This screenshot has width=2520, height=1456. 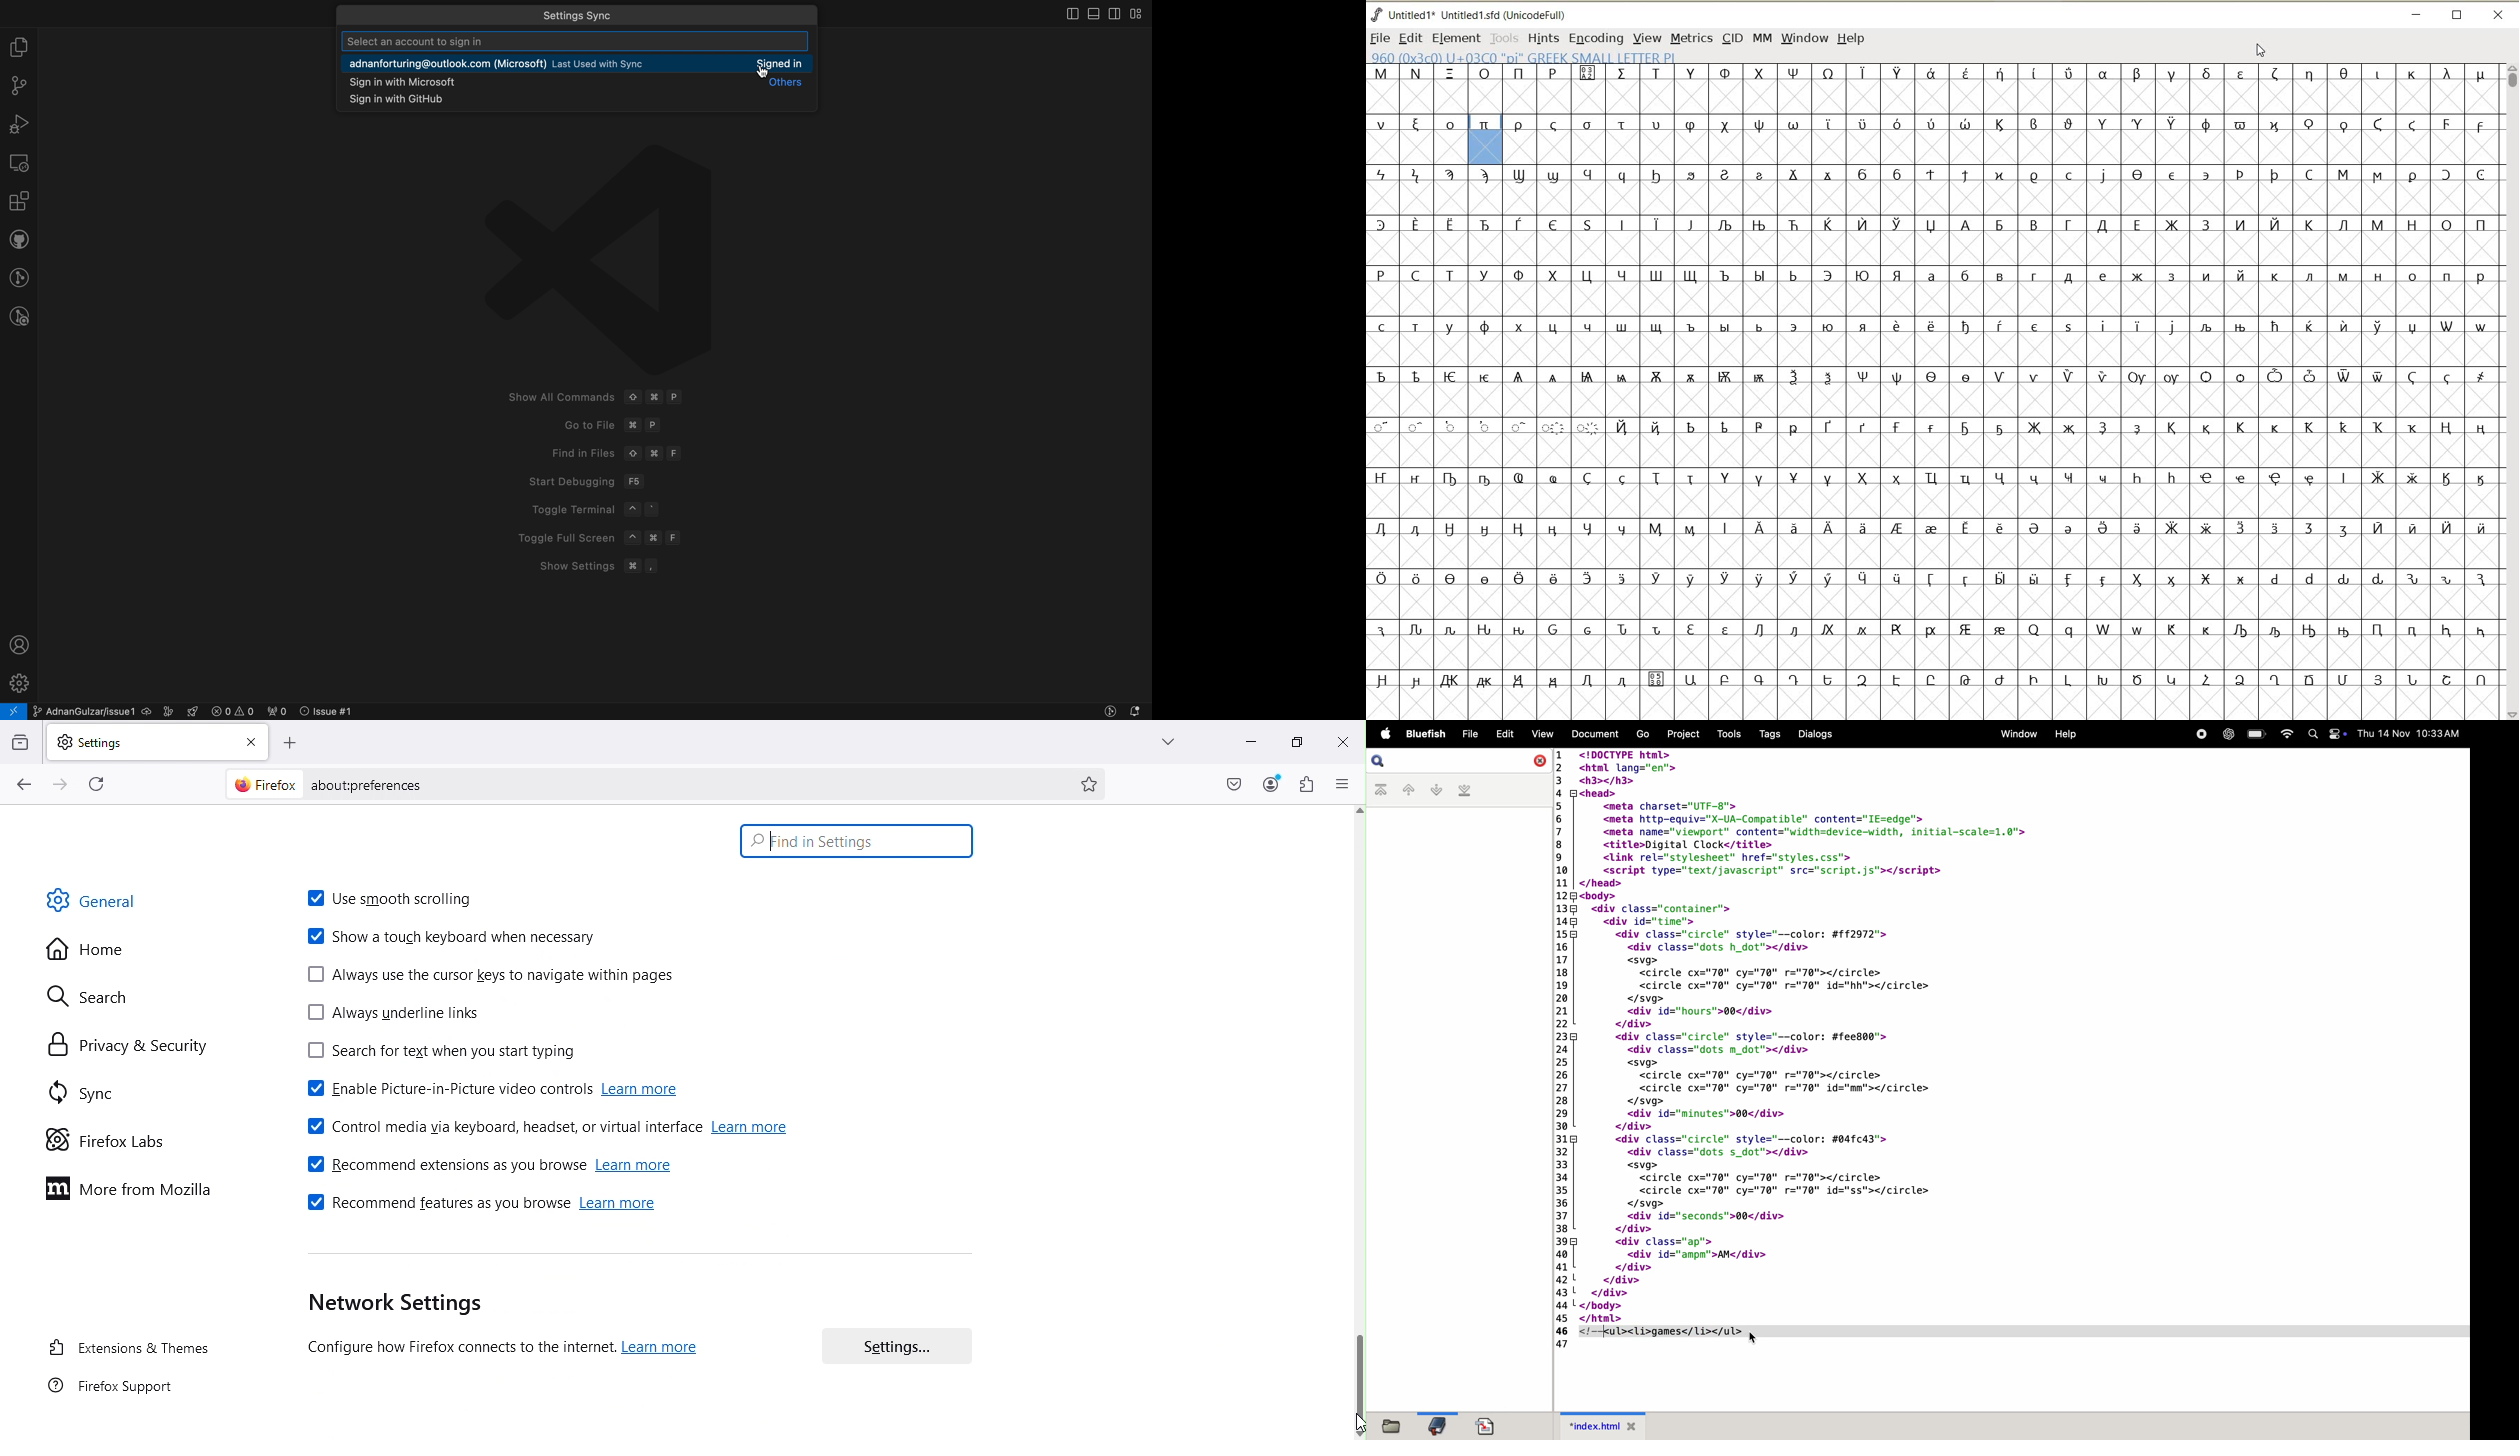 What do you see at coordinates (1816, 735) in the screenshot?
I see `dialogs` at bounding box center [1816, 735].